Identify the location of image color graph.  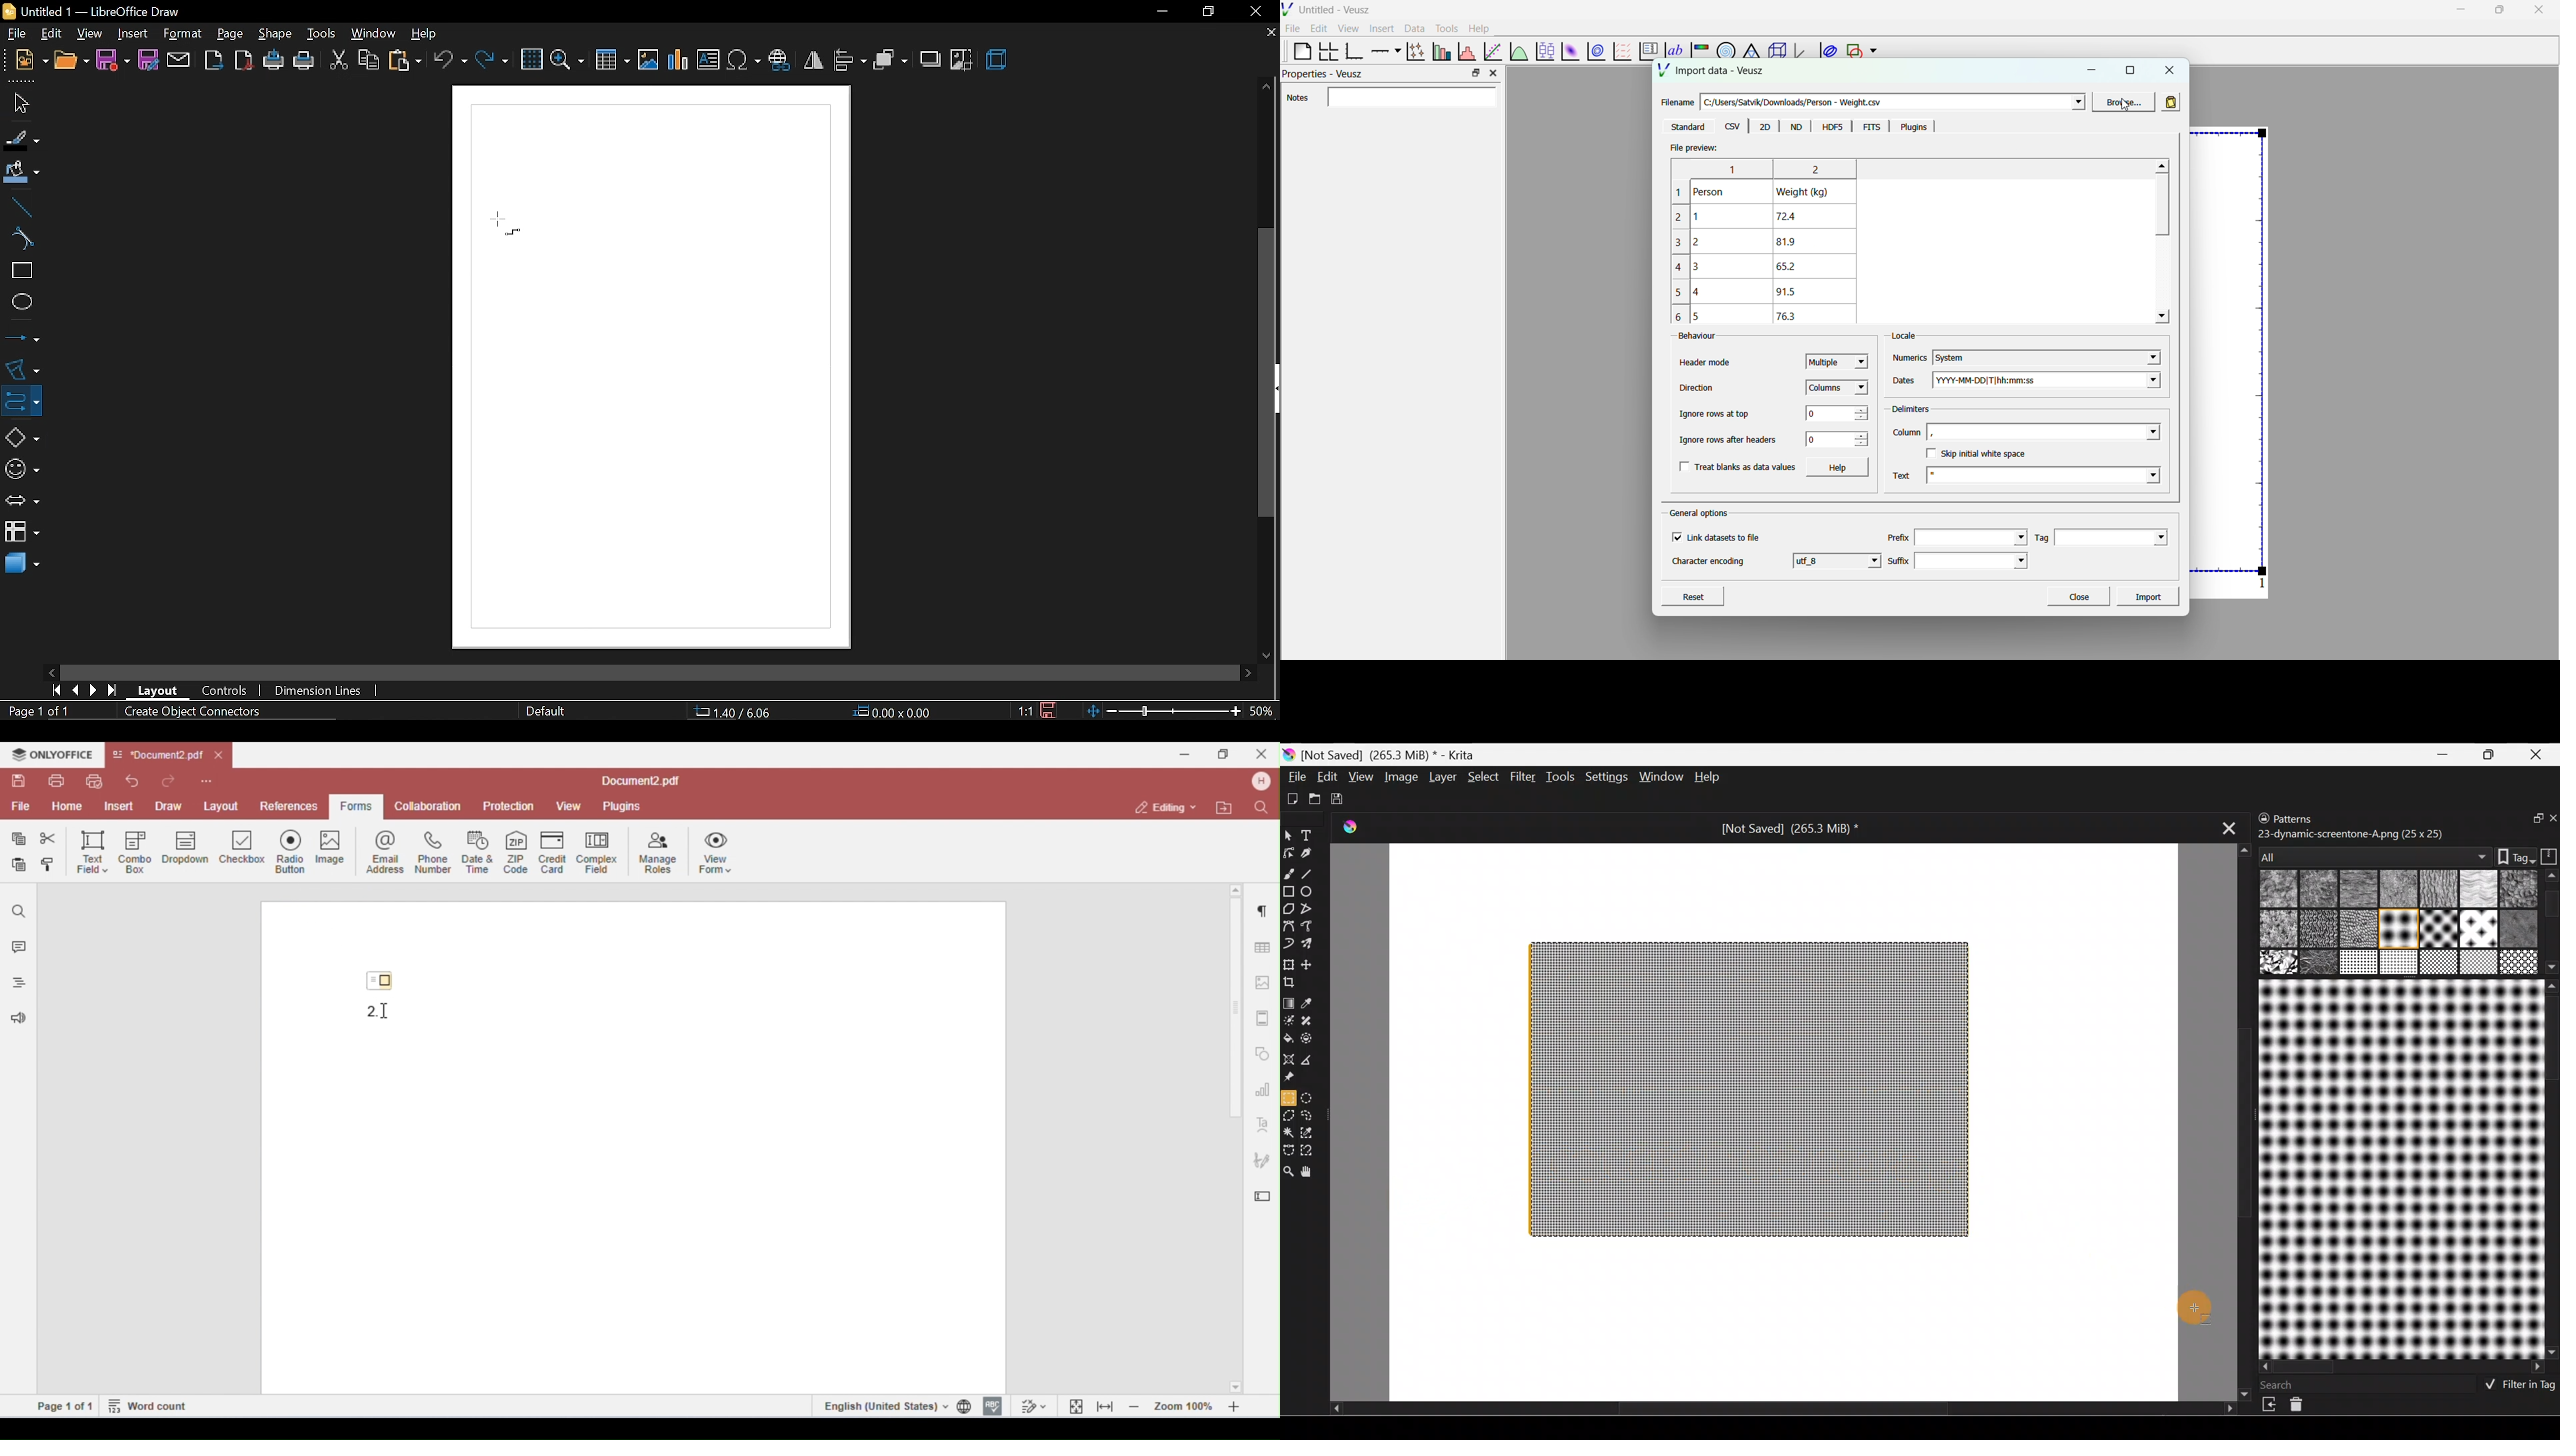
(1699, 45).